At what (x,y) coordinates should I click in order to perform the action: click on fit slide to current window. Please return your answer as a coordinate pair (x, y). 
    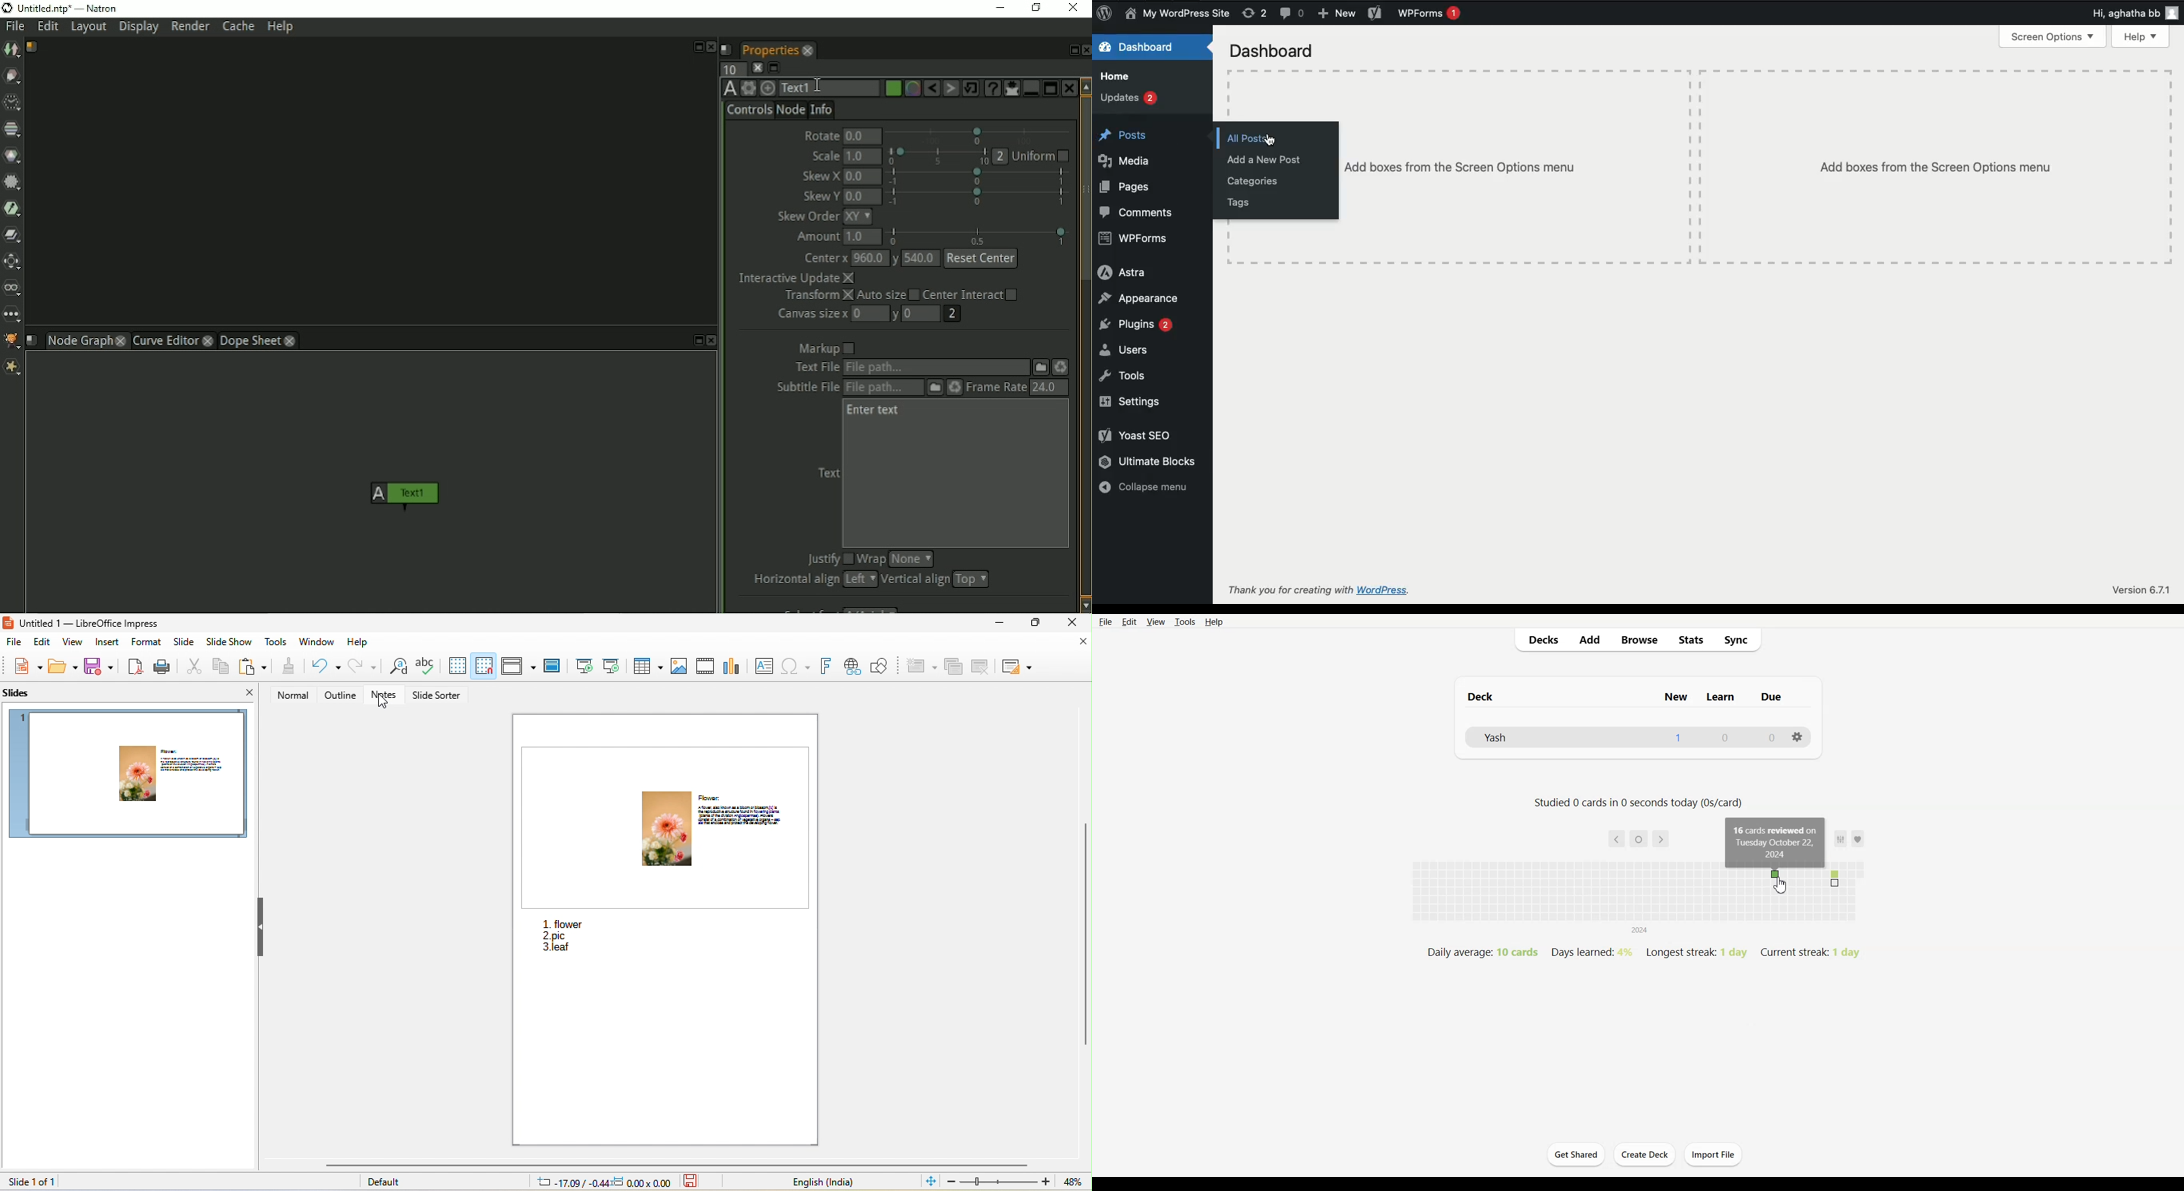
    Looking at the image, I should click on (929, 1182).